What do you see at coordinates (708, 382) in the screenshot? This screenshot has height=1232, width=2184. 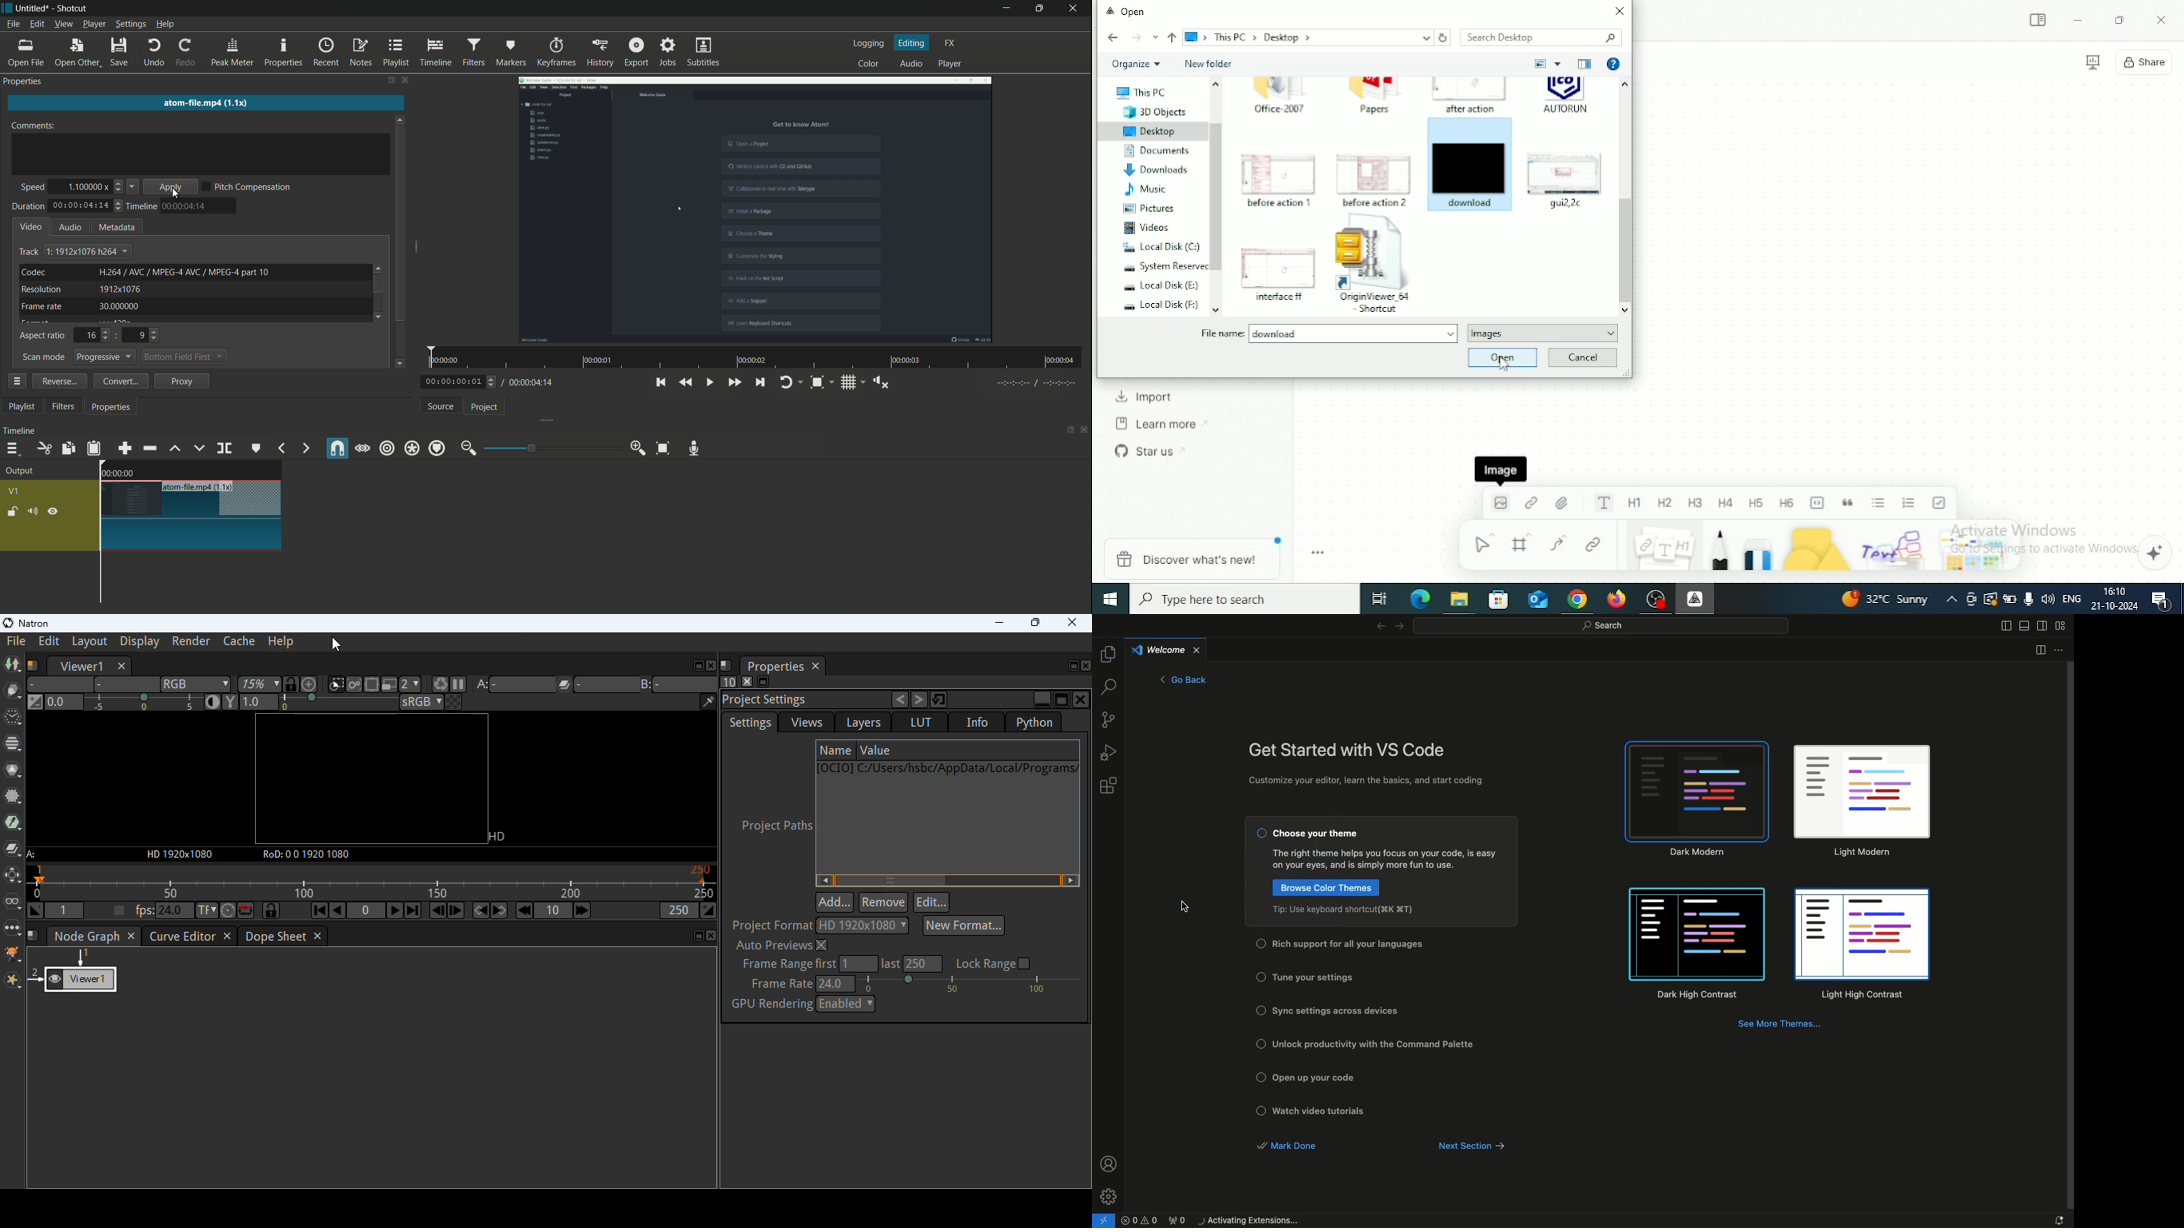 I see `toggle play or pause` at bounding box center [708, 382].